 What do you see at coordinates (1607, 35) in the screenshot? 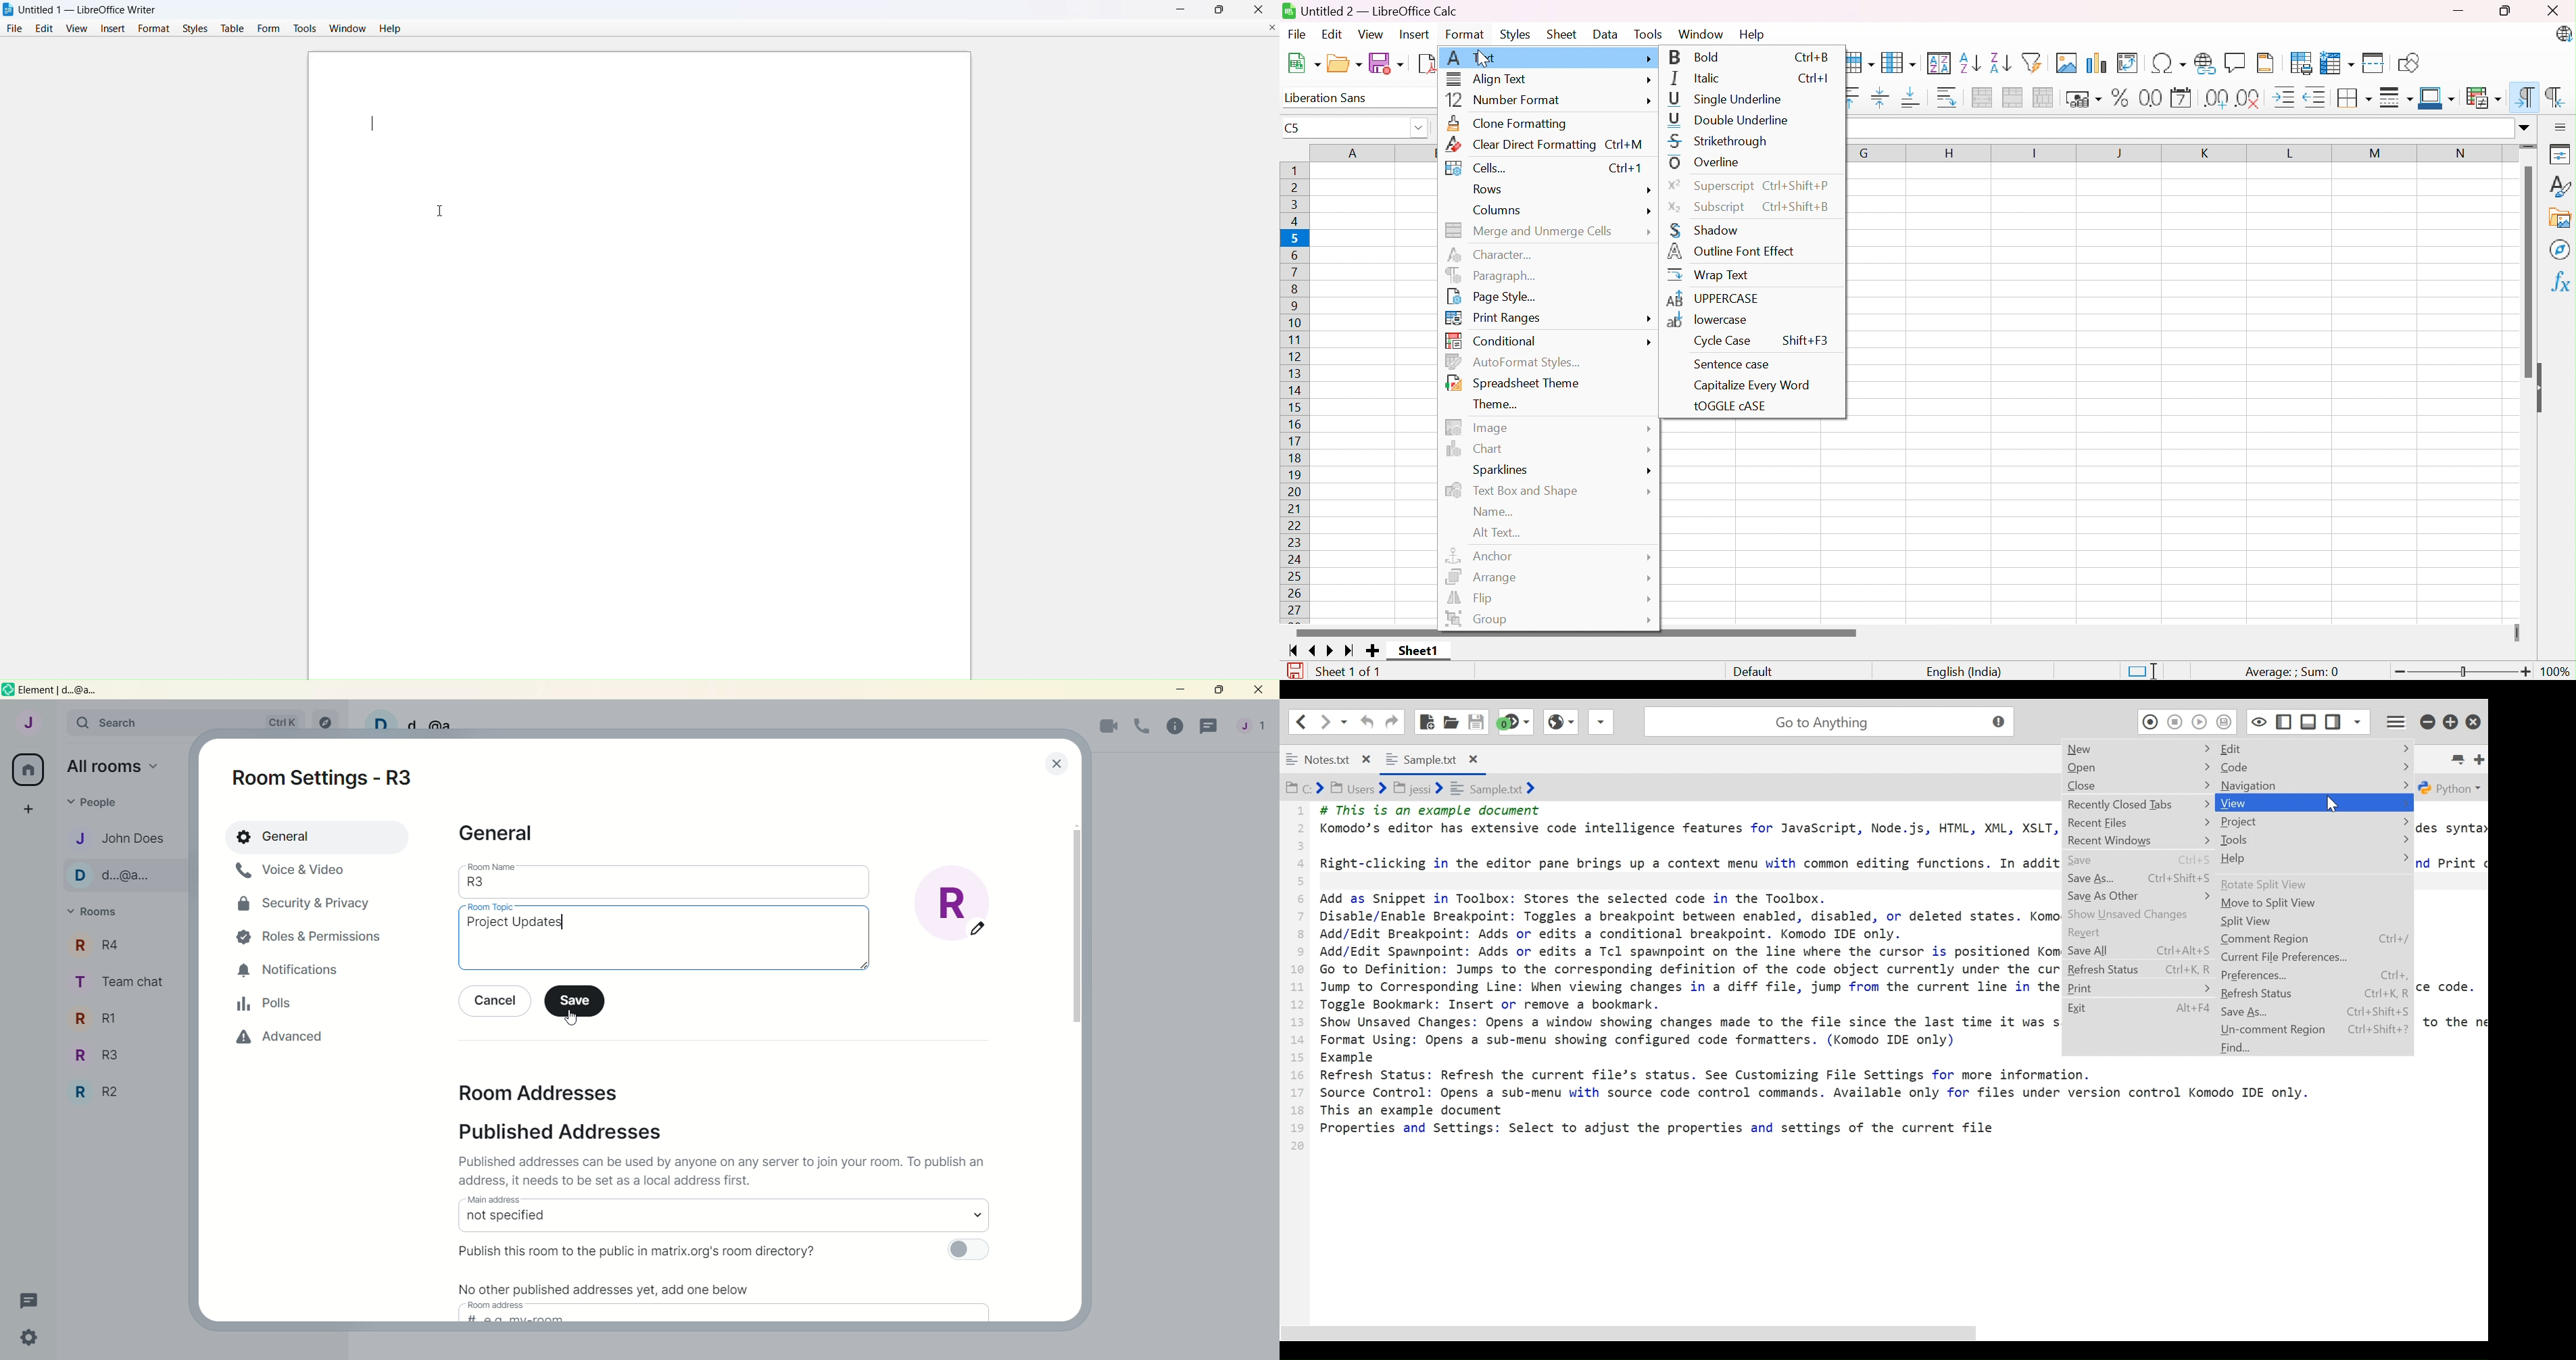
I see `Data` at bounding box center [1607, 35].